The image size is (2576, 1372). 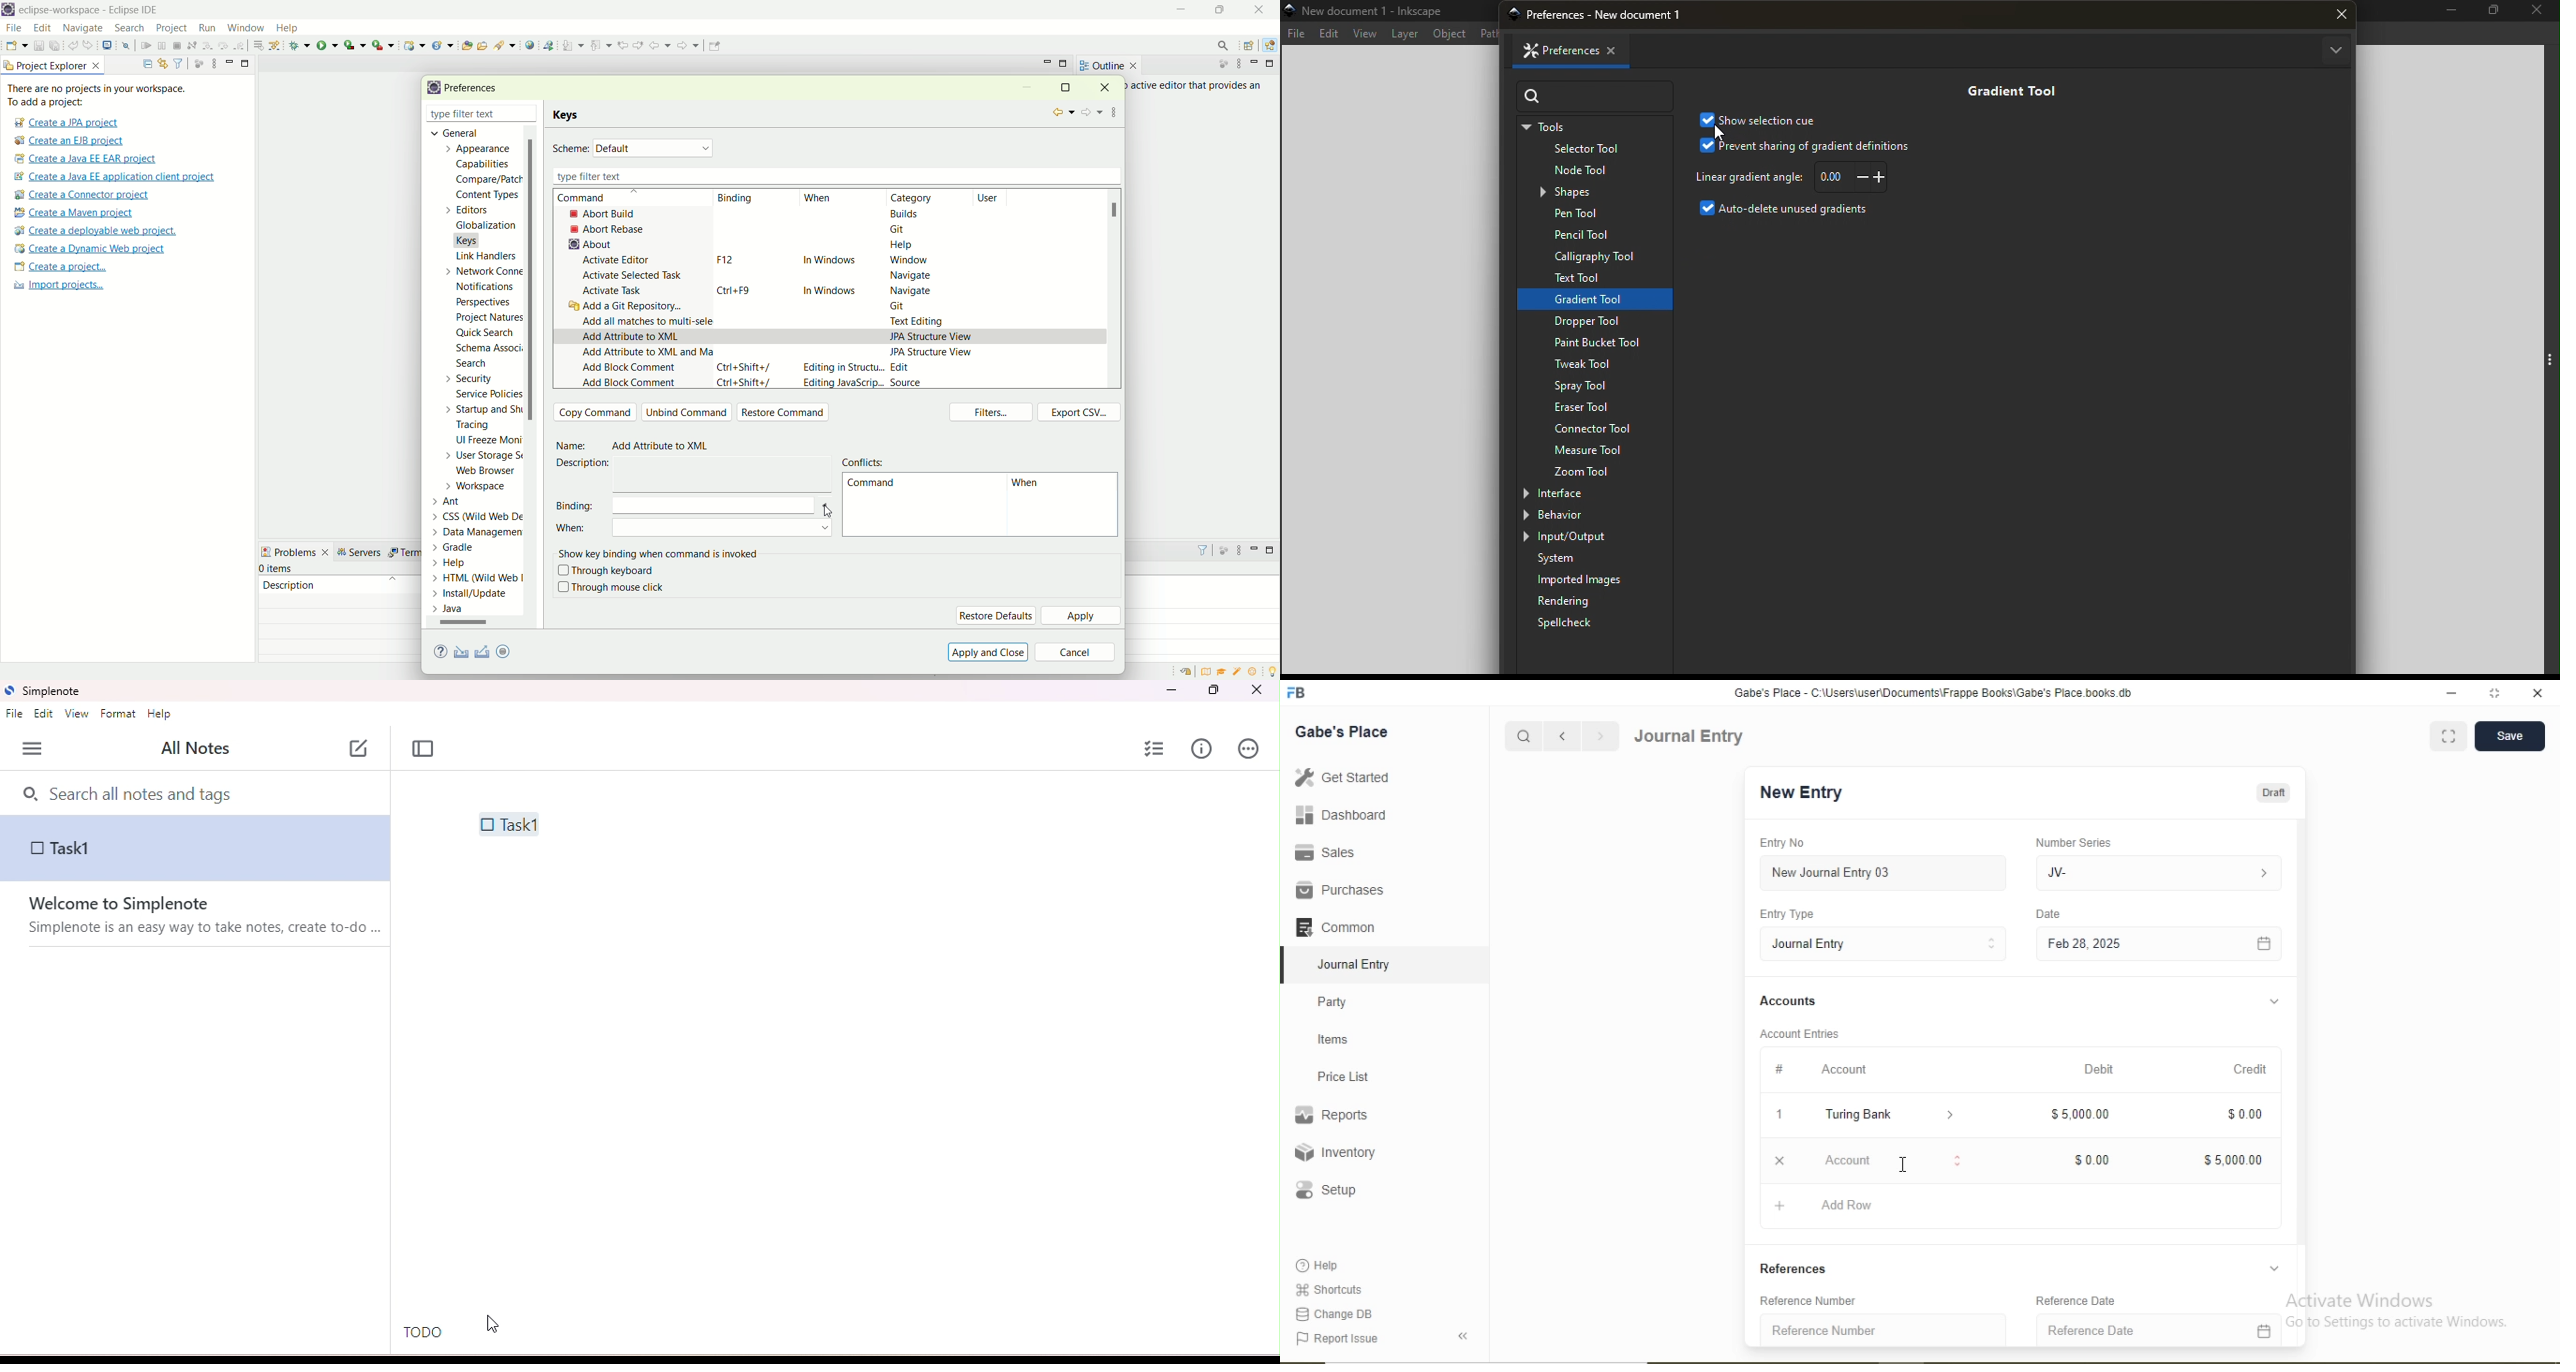 I want to click on Dropdown, so click(x=2274, y=1268).